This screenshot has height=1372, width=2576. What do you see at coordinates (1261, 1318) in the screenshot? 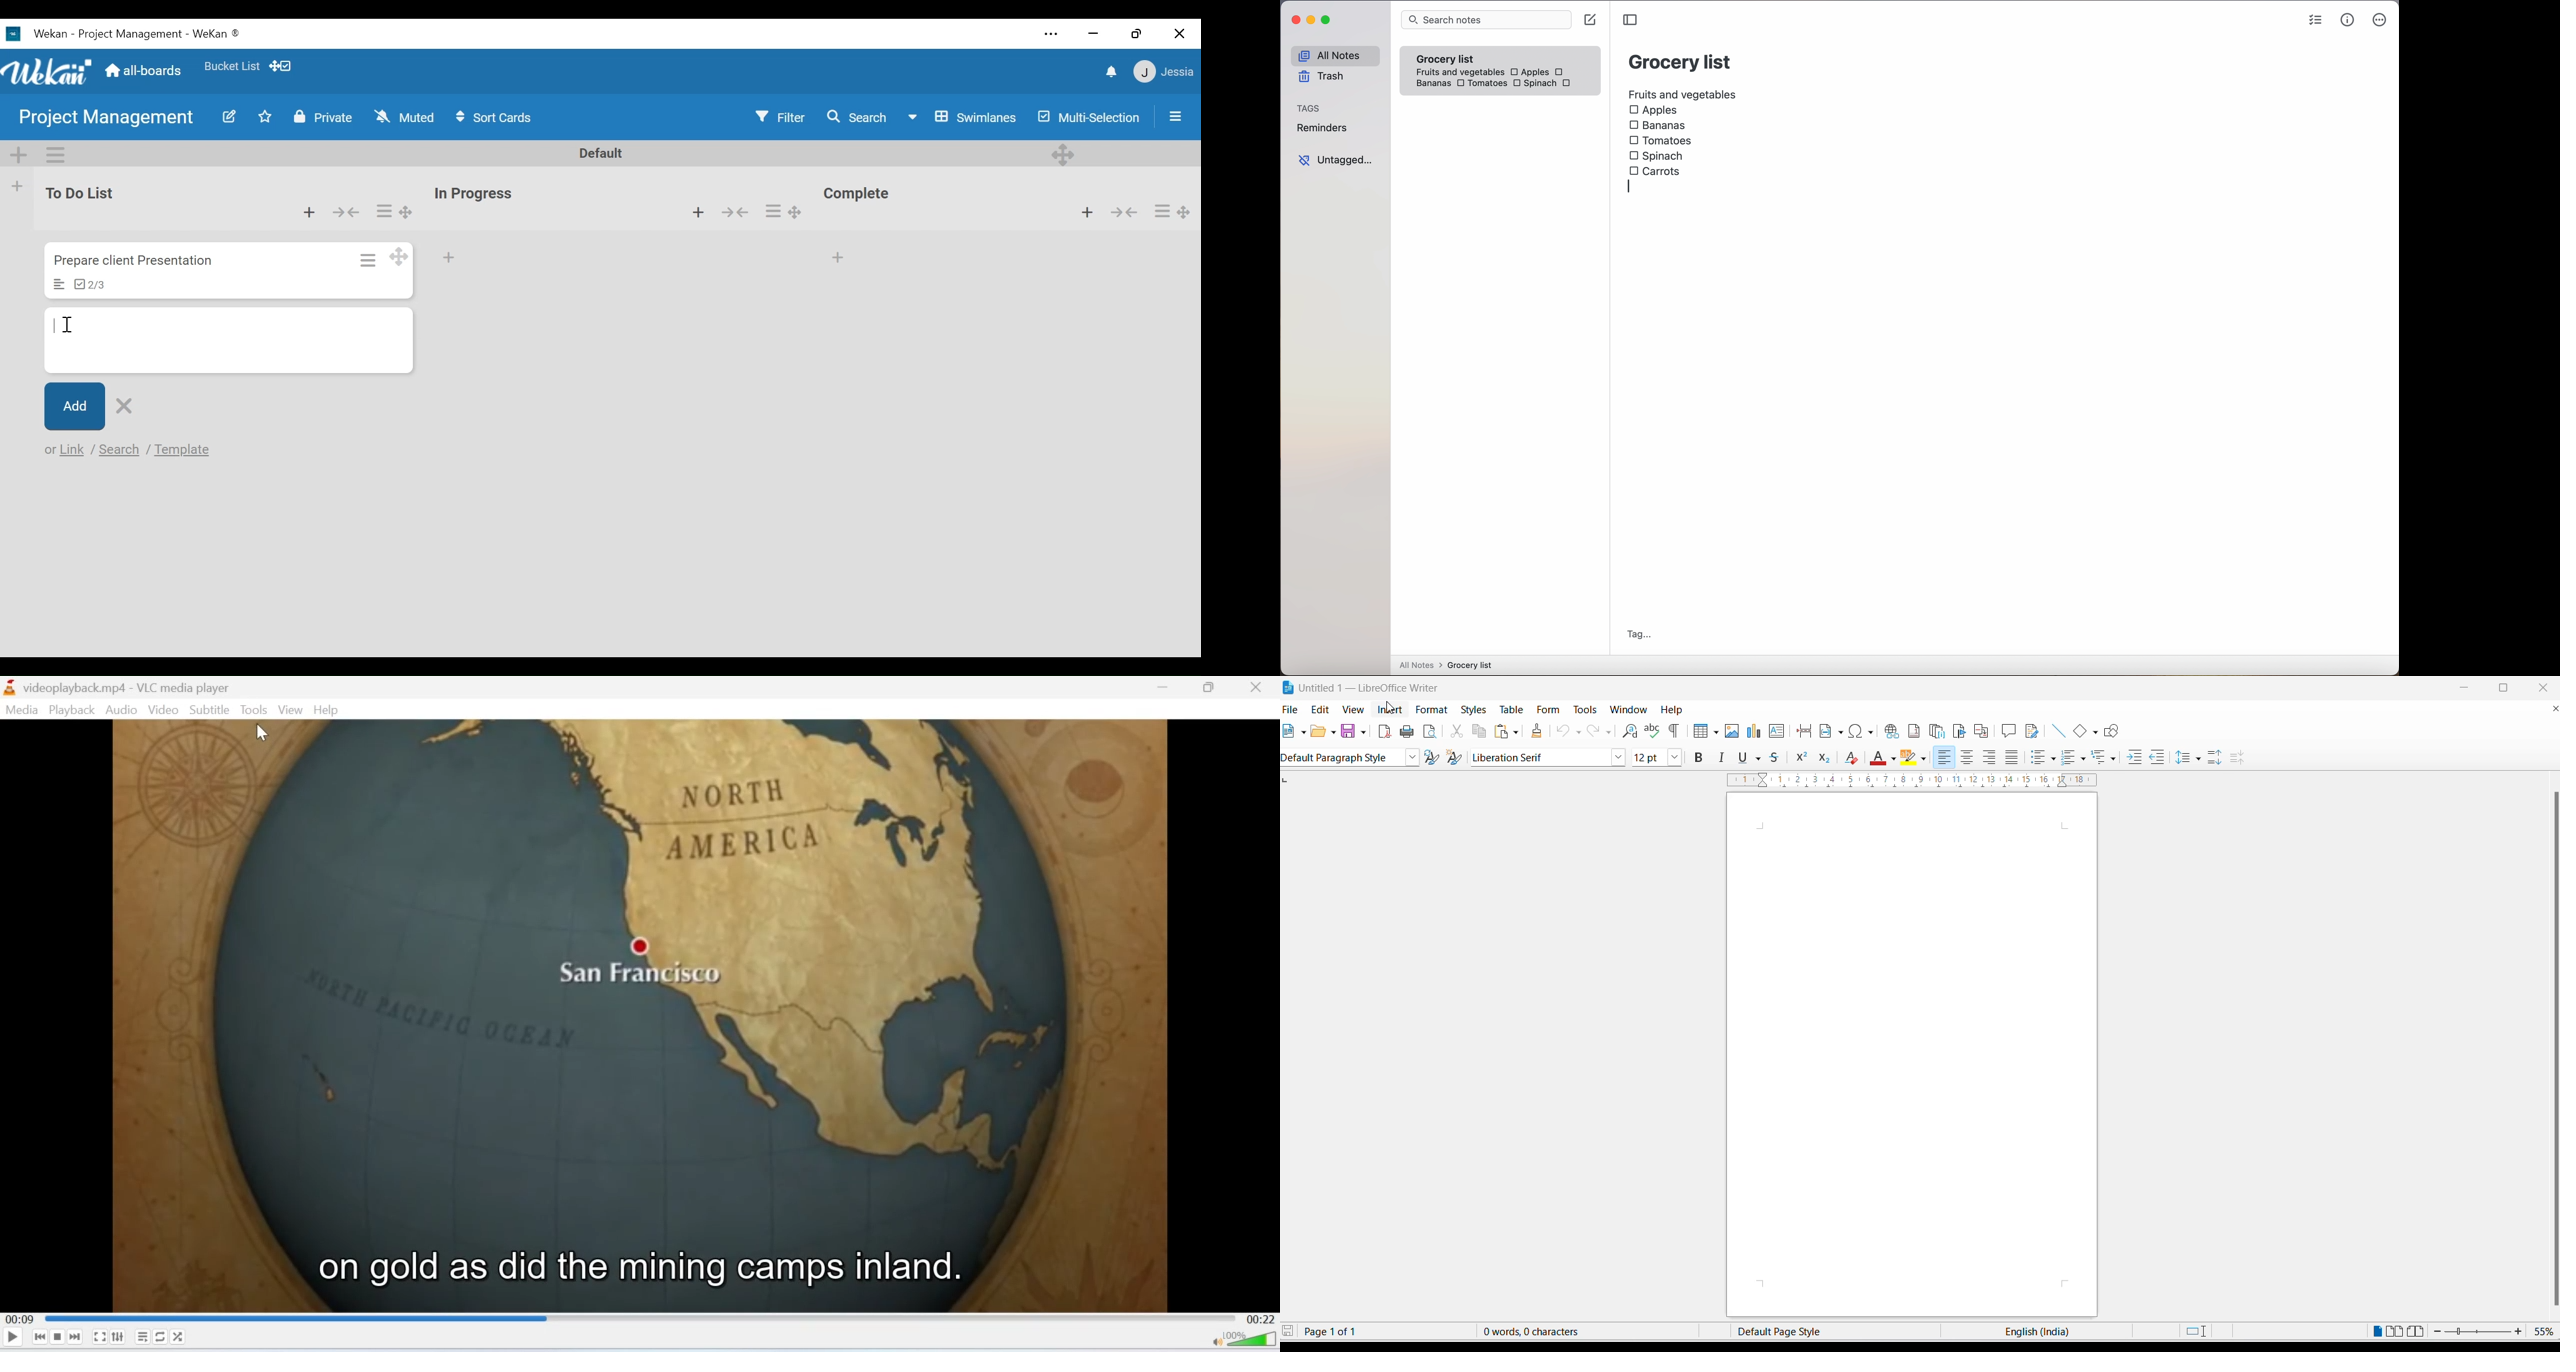
I see `00:22` at bounding box center [1261, 1318].